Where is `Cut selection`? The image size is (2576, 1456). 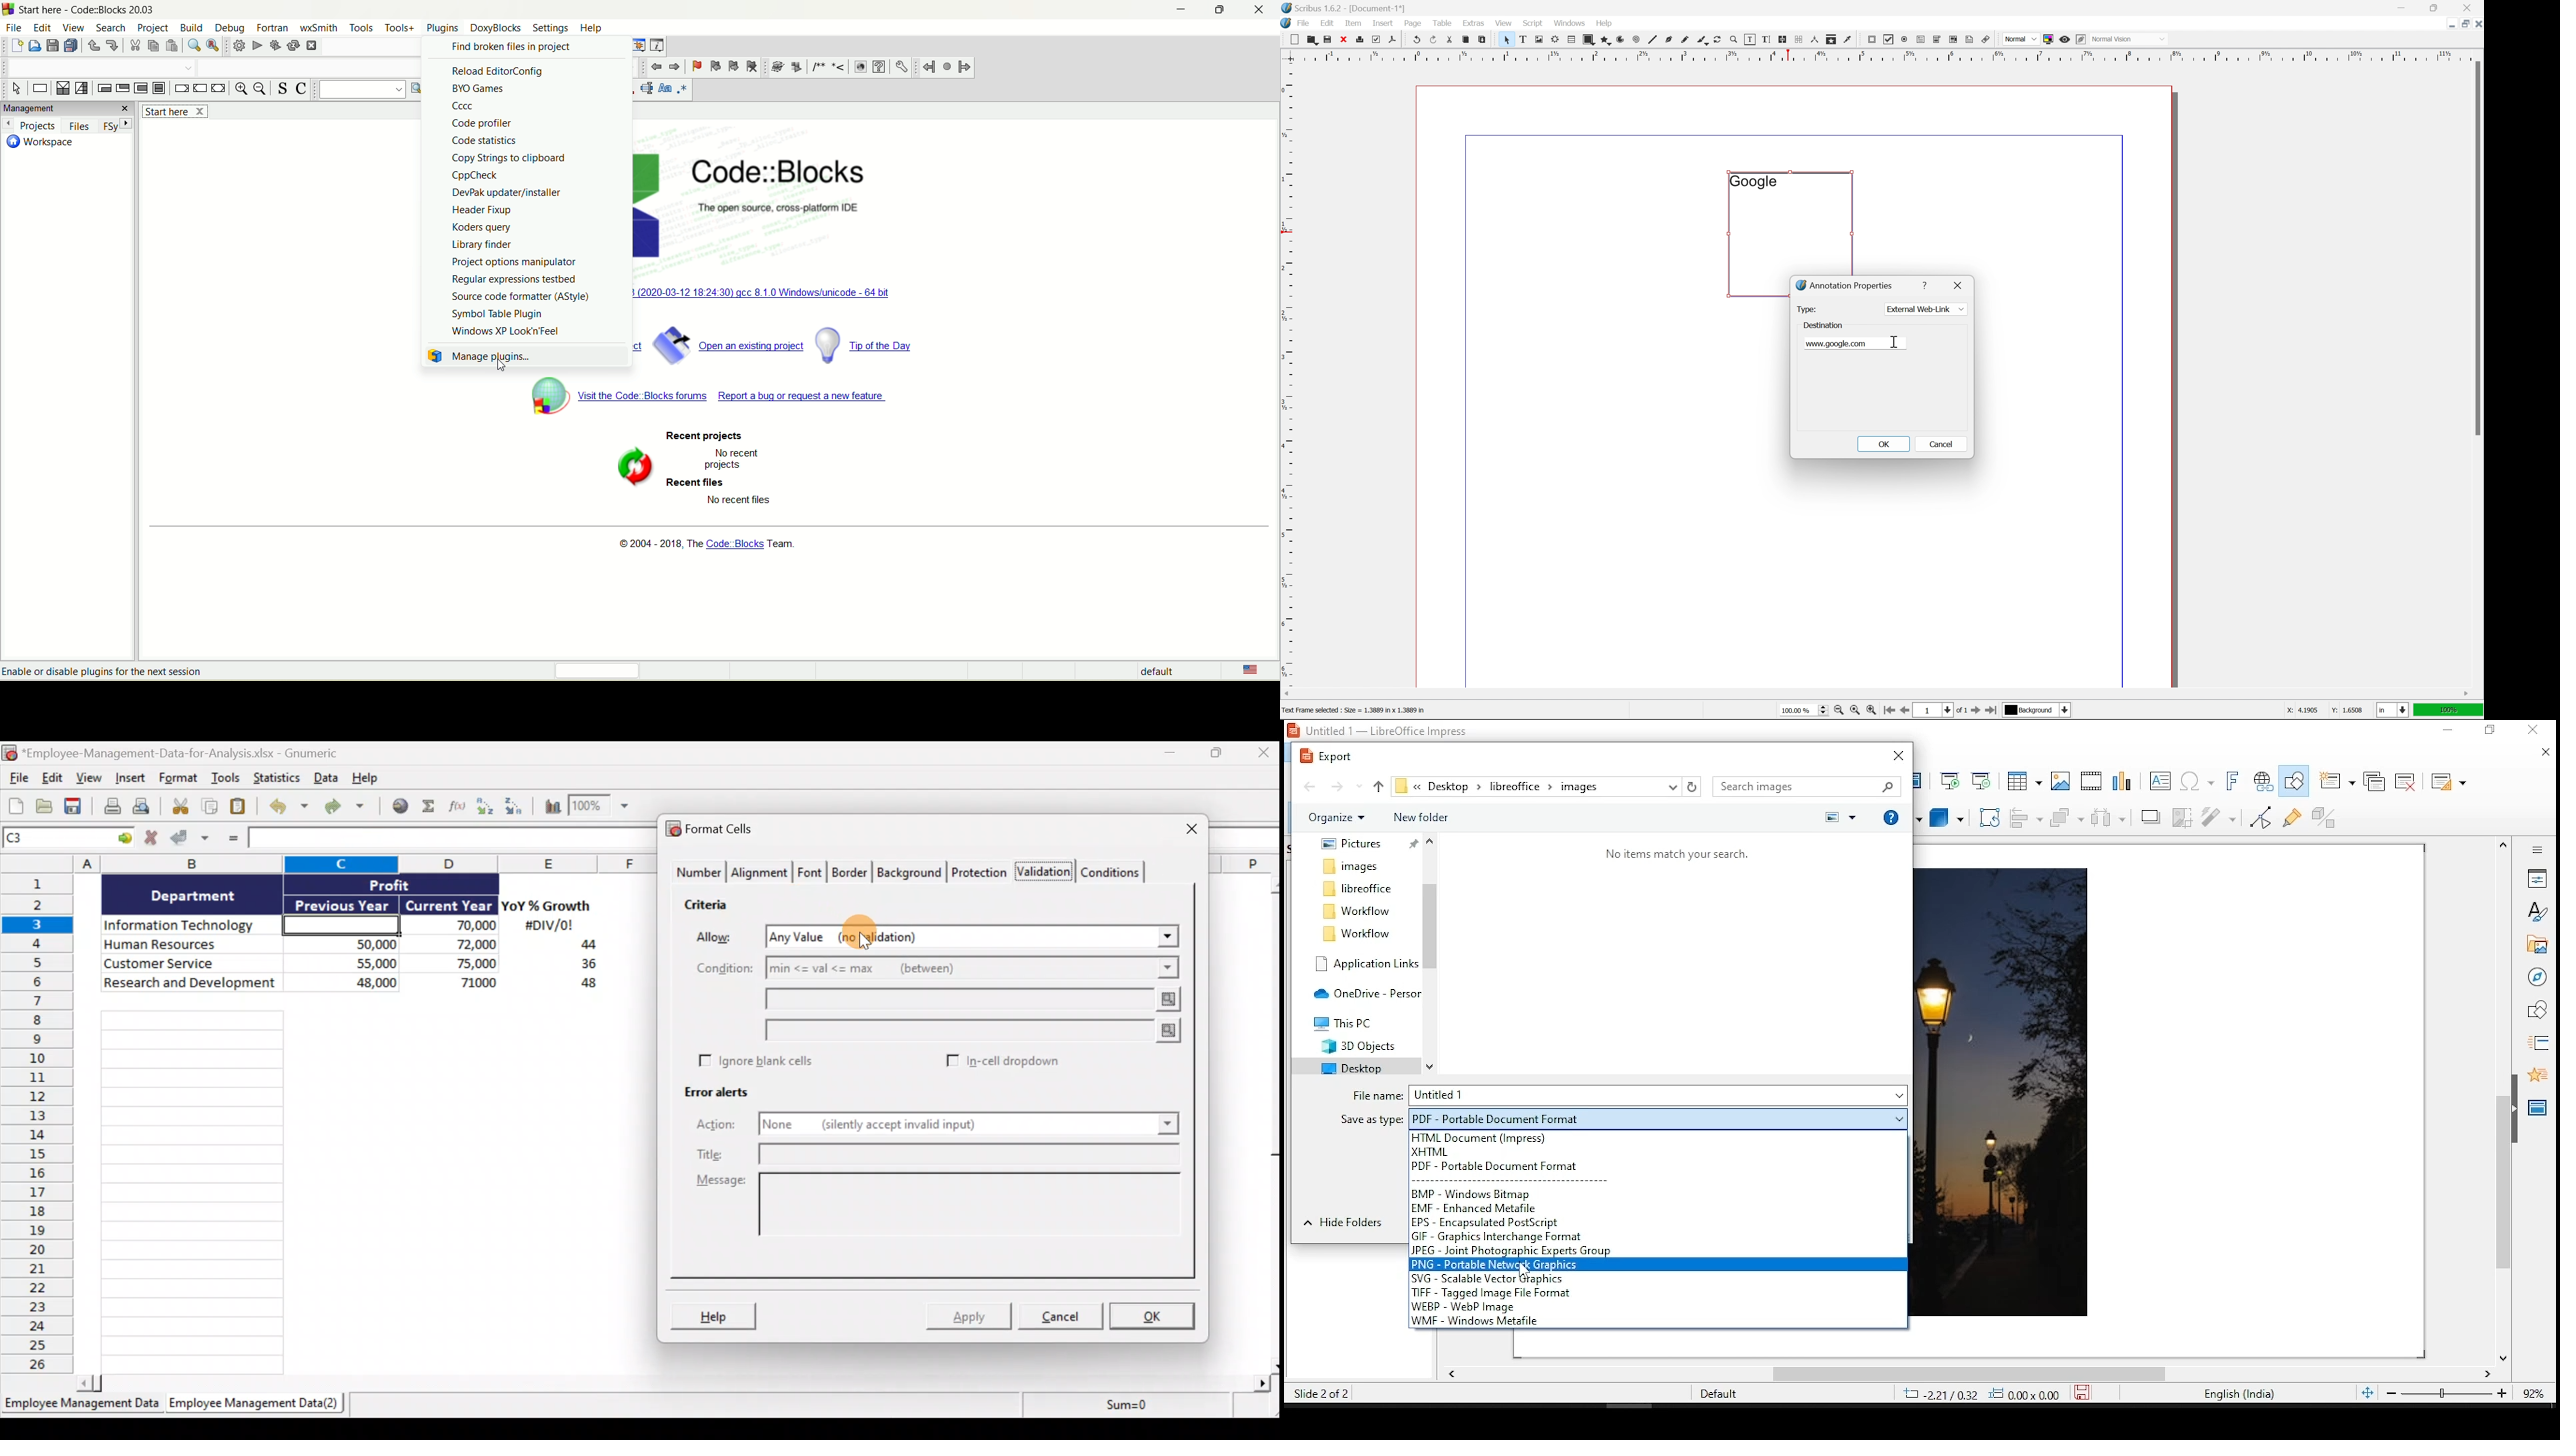
Cut selection is located at coordinates (179, 807).